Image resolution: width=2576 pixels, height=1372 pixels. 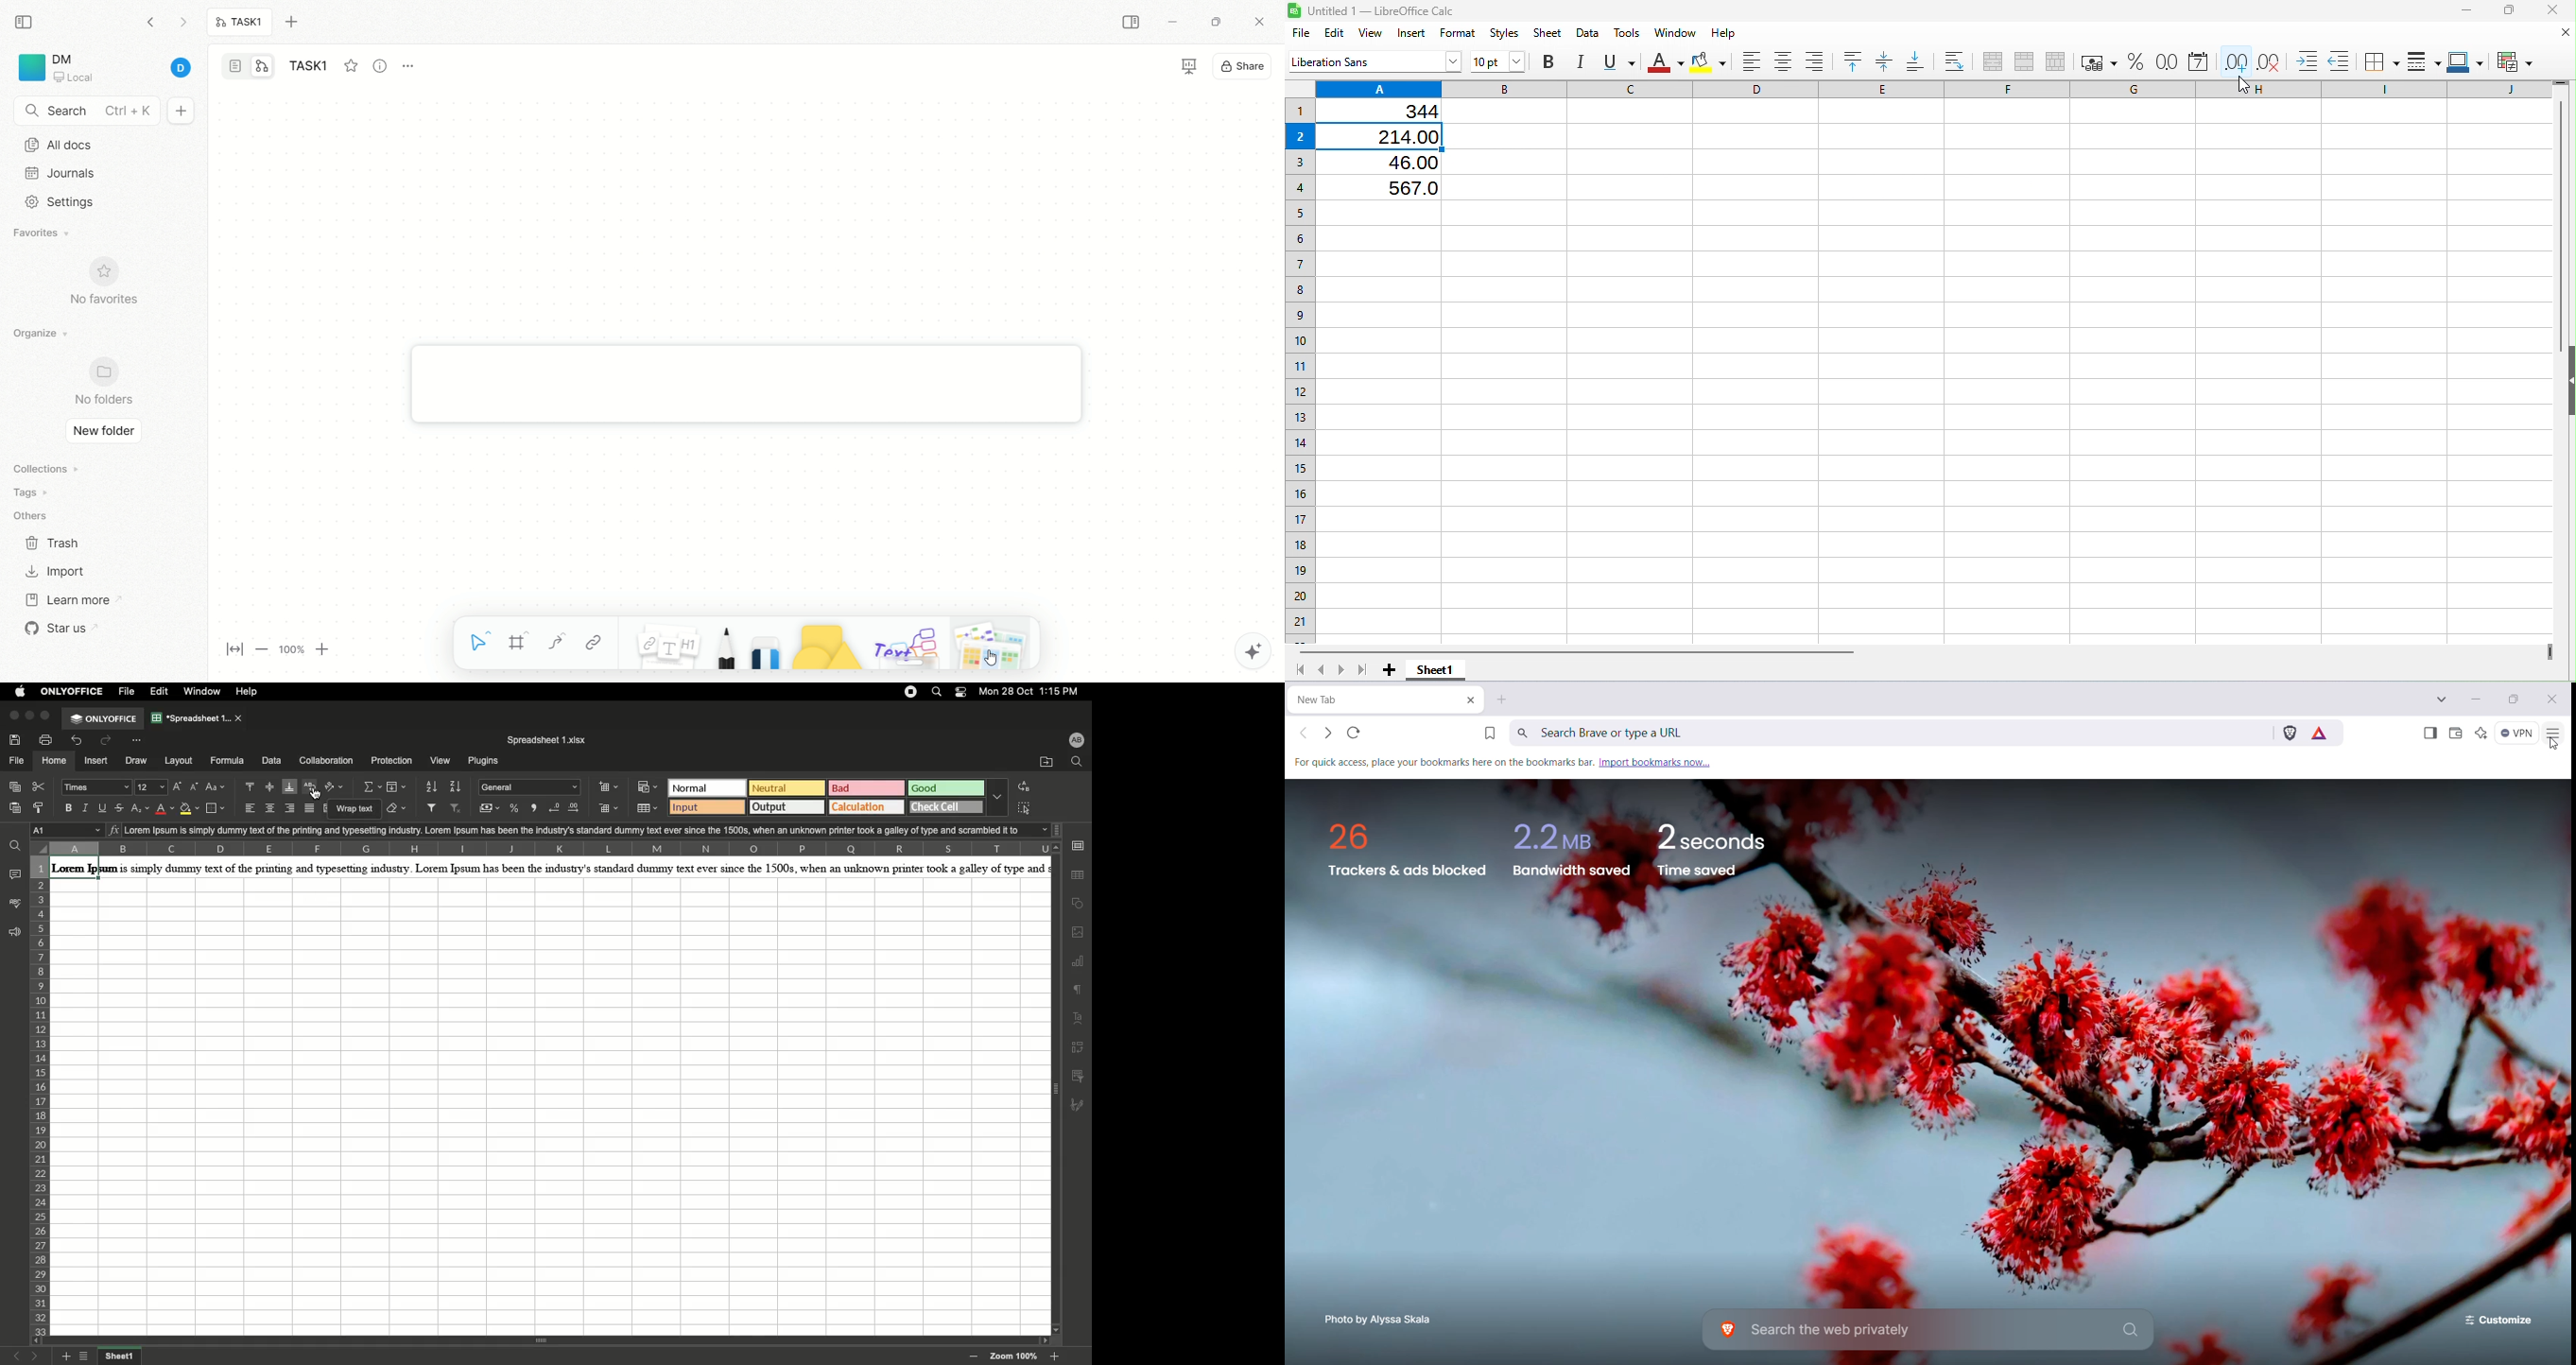 What do you see at coordinates (137, 761) in the screenshot?
I see `Draw` at bounding box center [137, 761].